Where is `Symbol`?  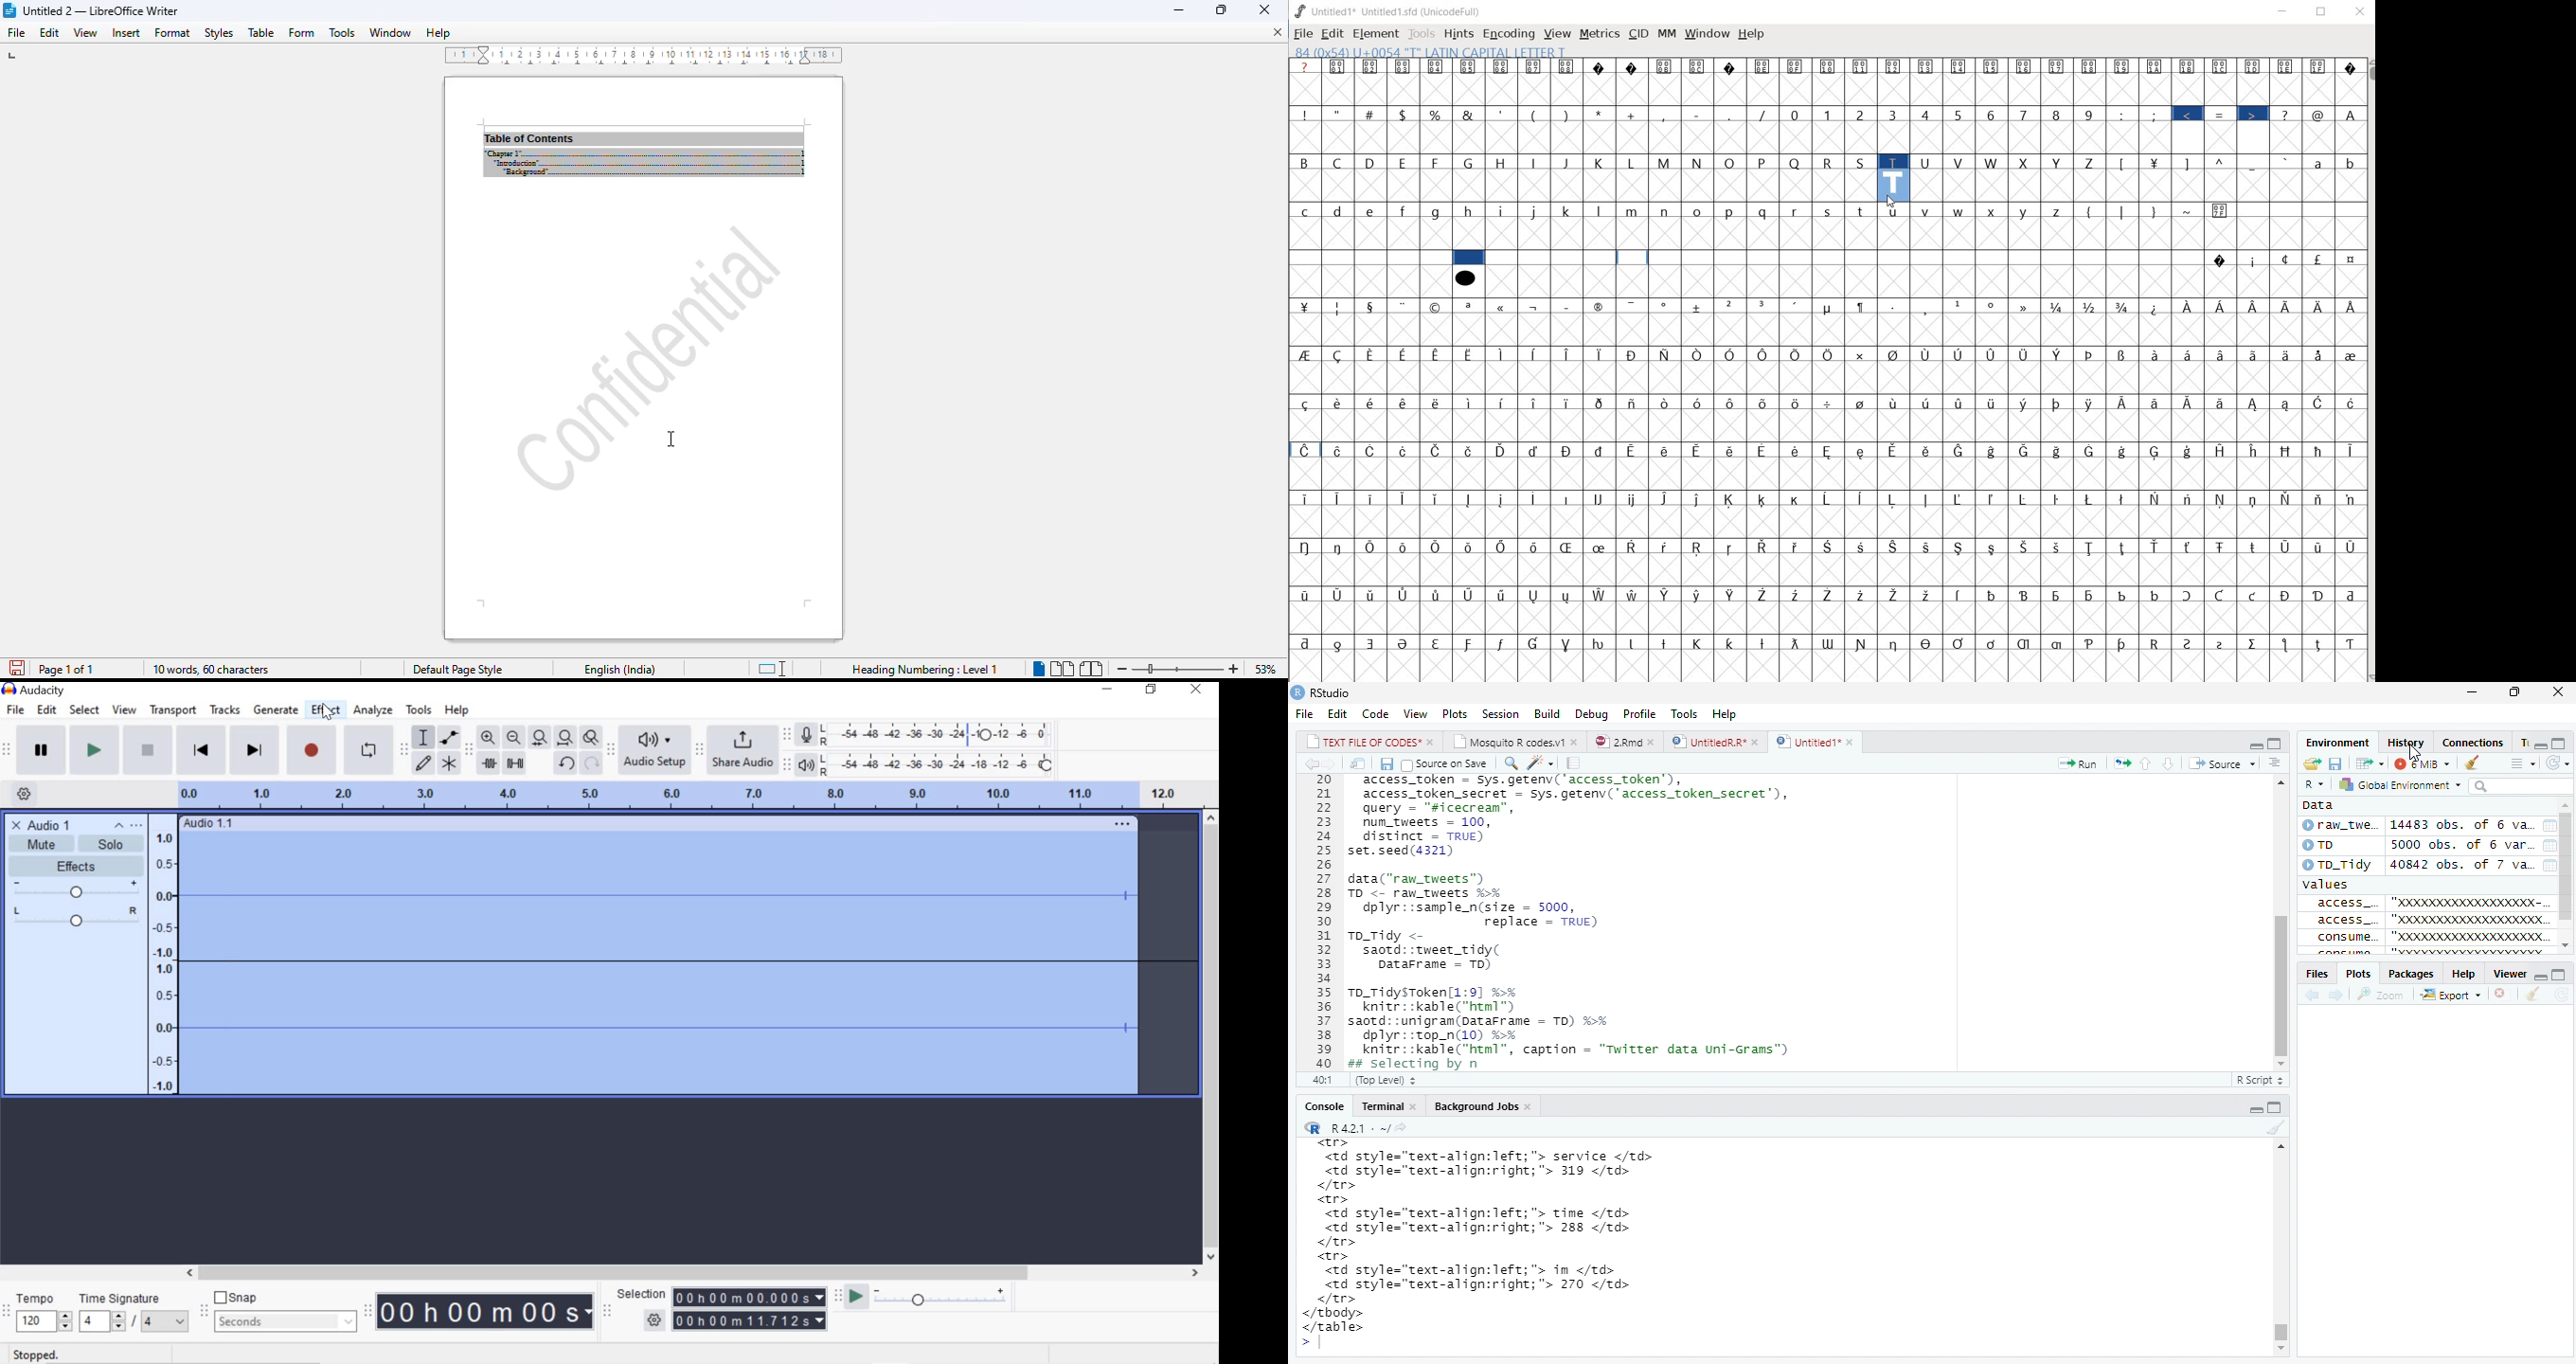 Symbol is located at coordinates (1700, 354).